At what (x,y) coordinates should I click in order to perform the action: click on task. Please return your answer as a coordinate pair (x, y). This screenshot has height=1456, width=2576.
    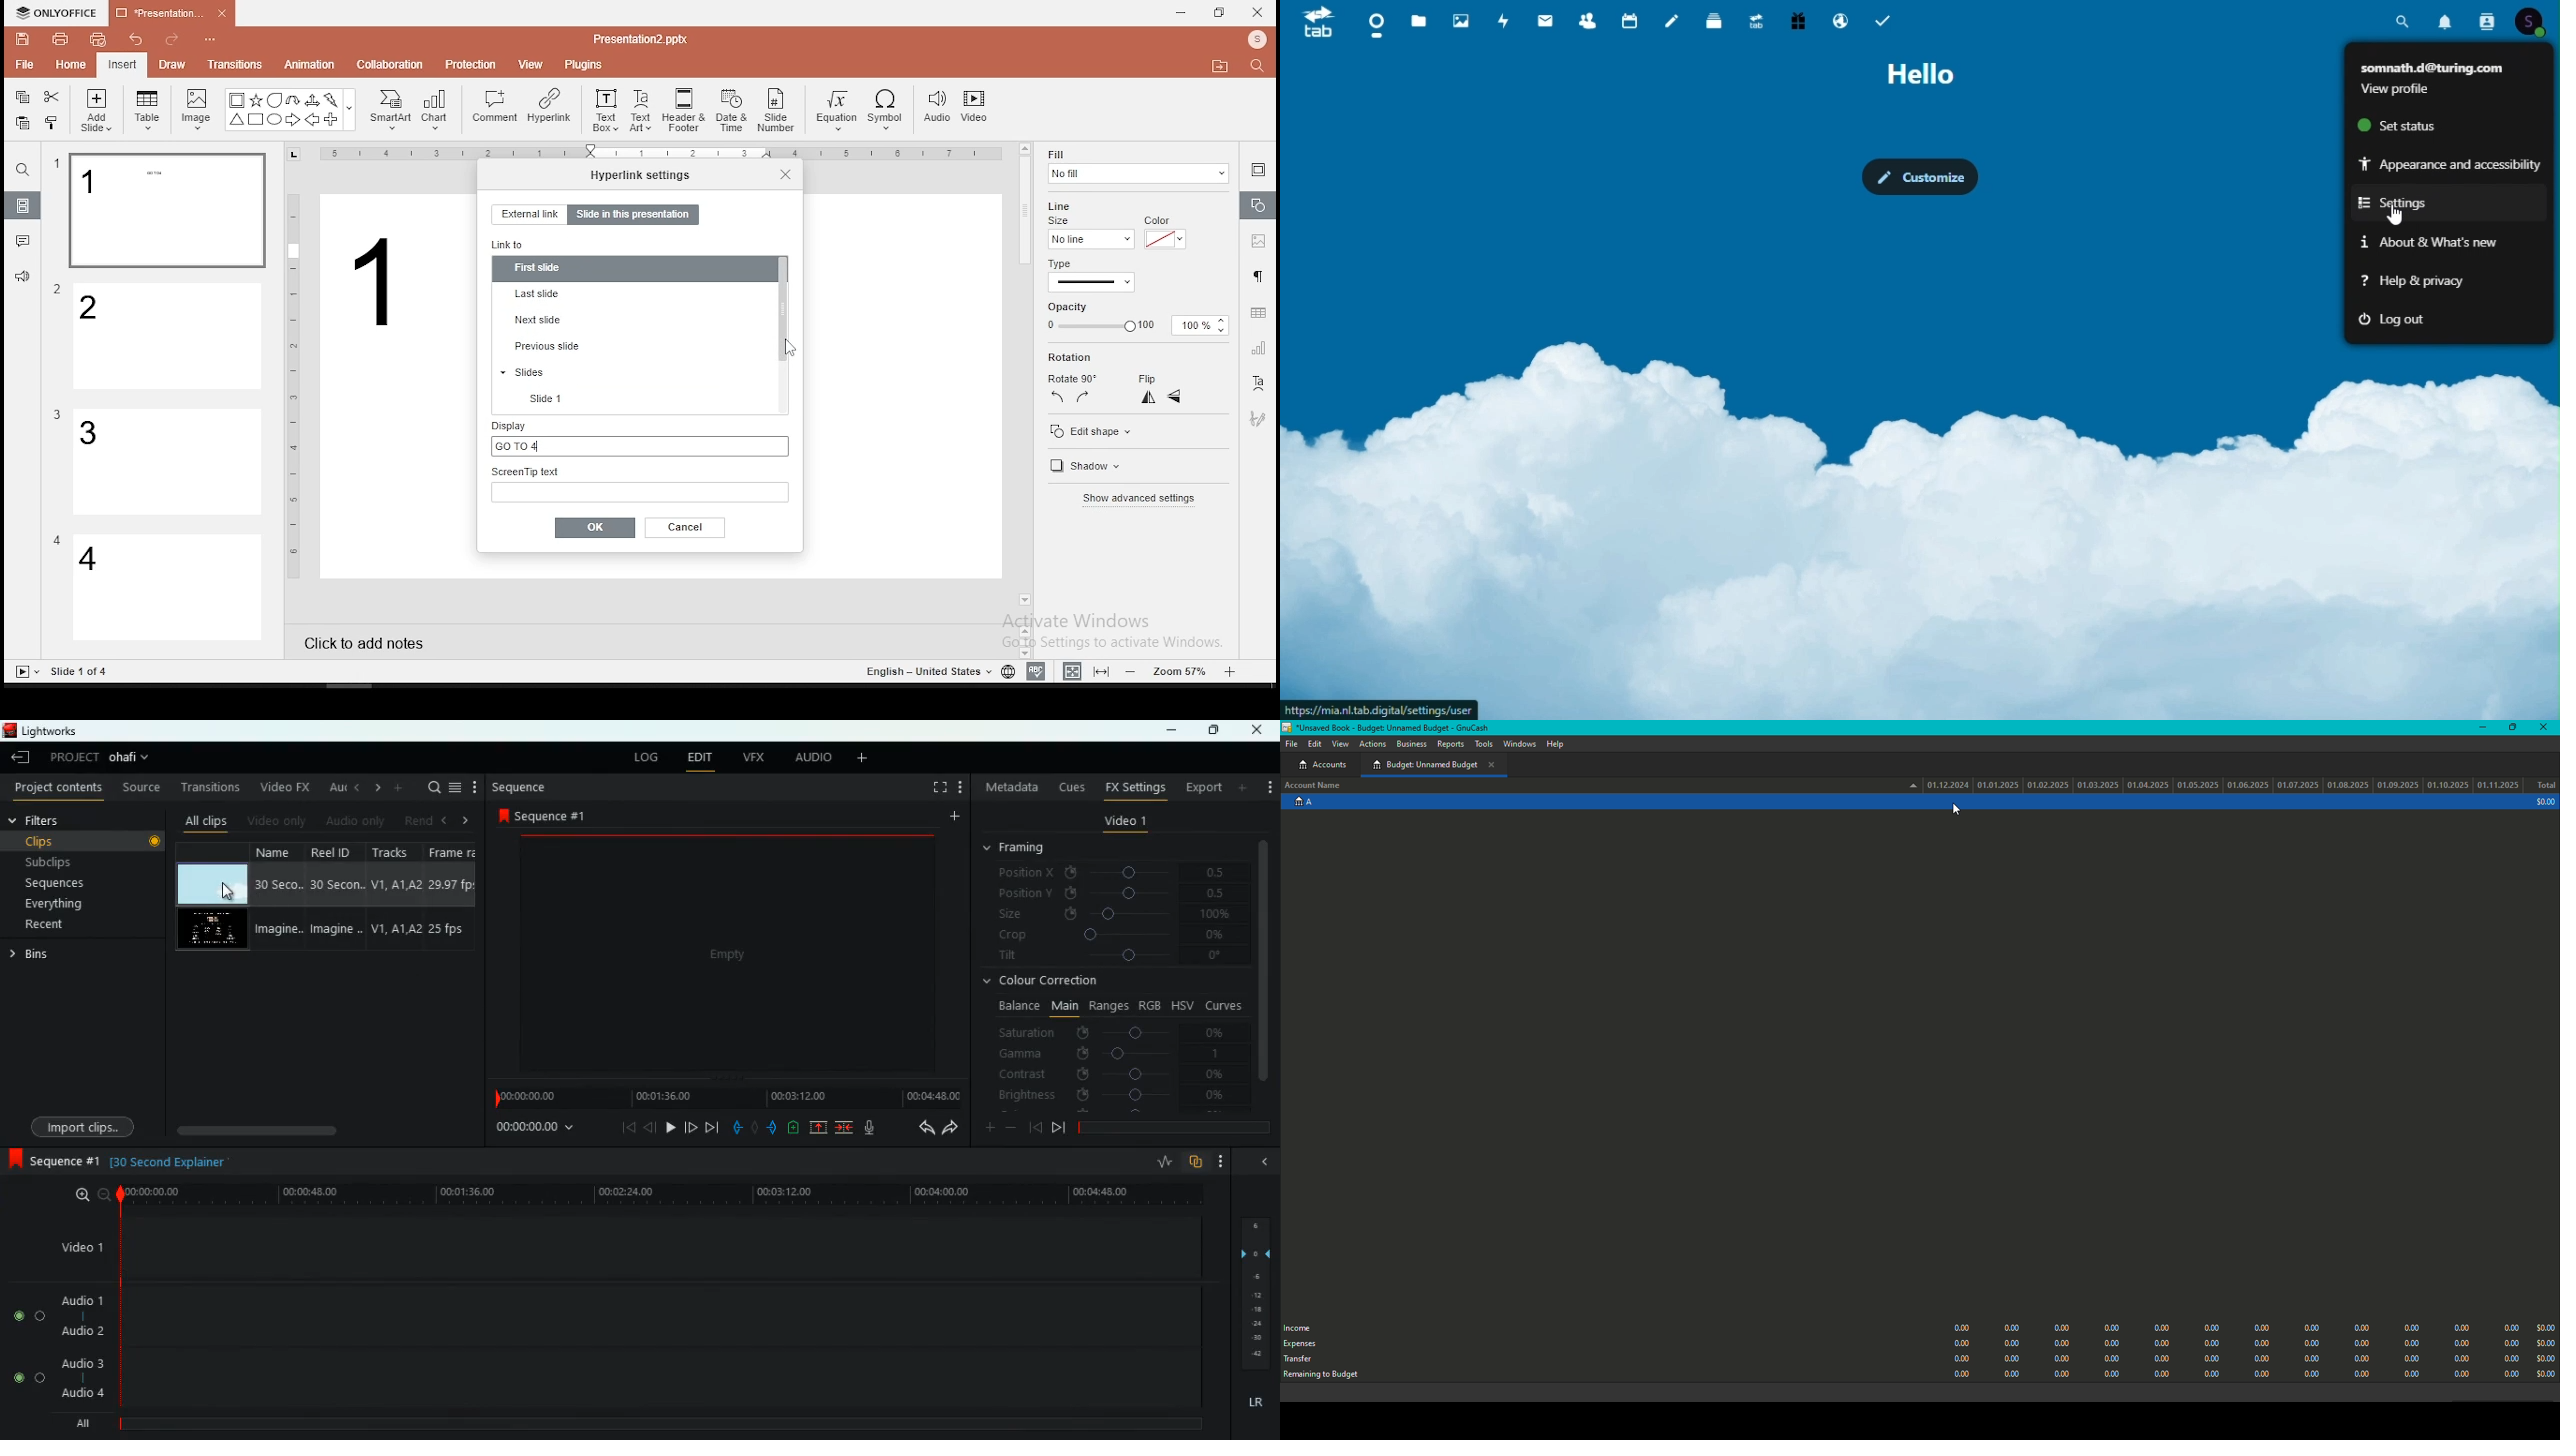
    Looking at the image, I should click on (1883, 18).